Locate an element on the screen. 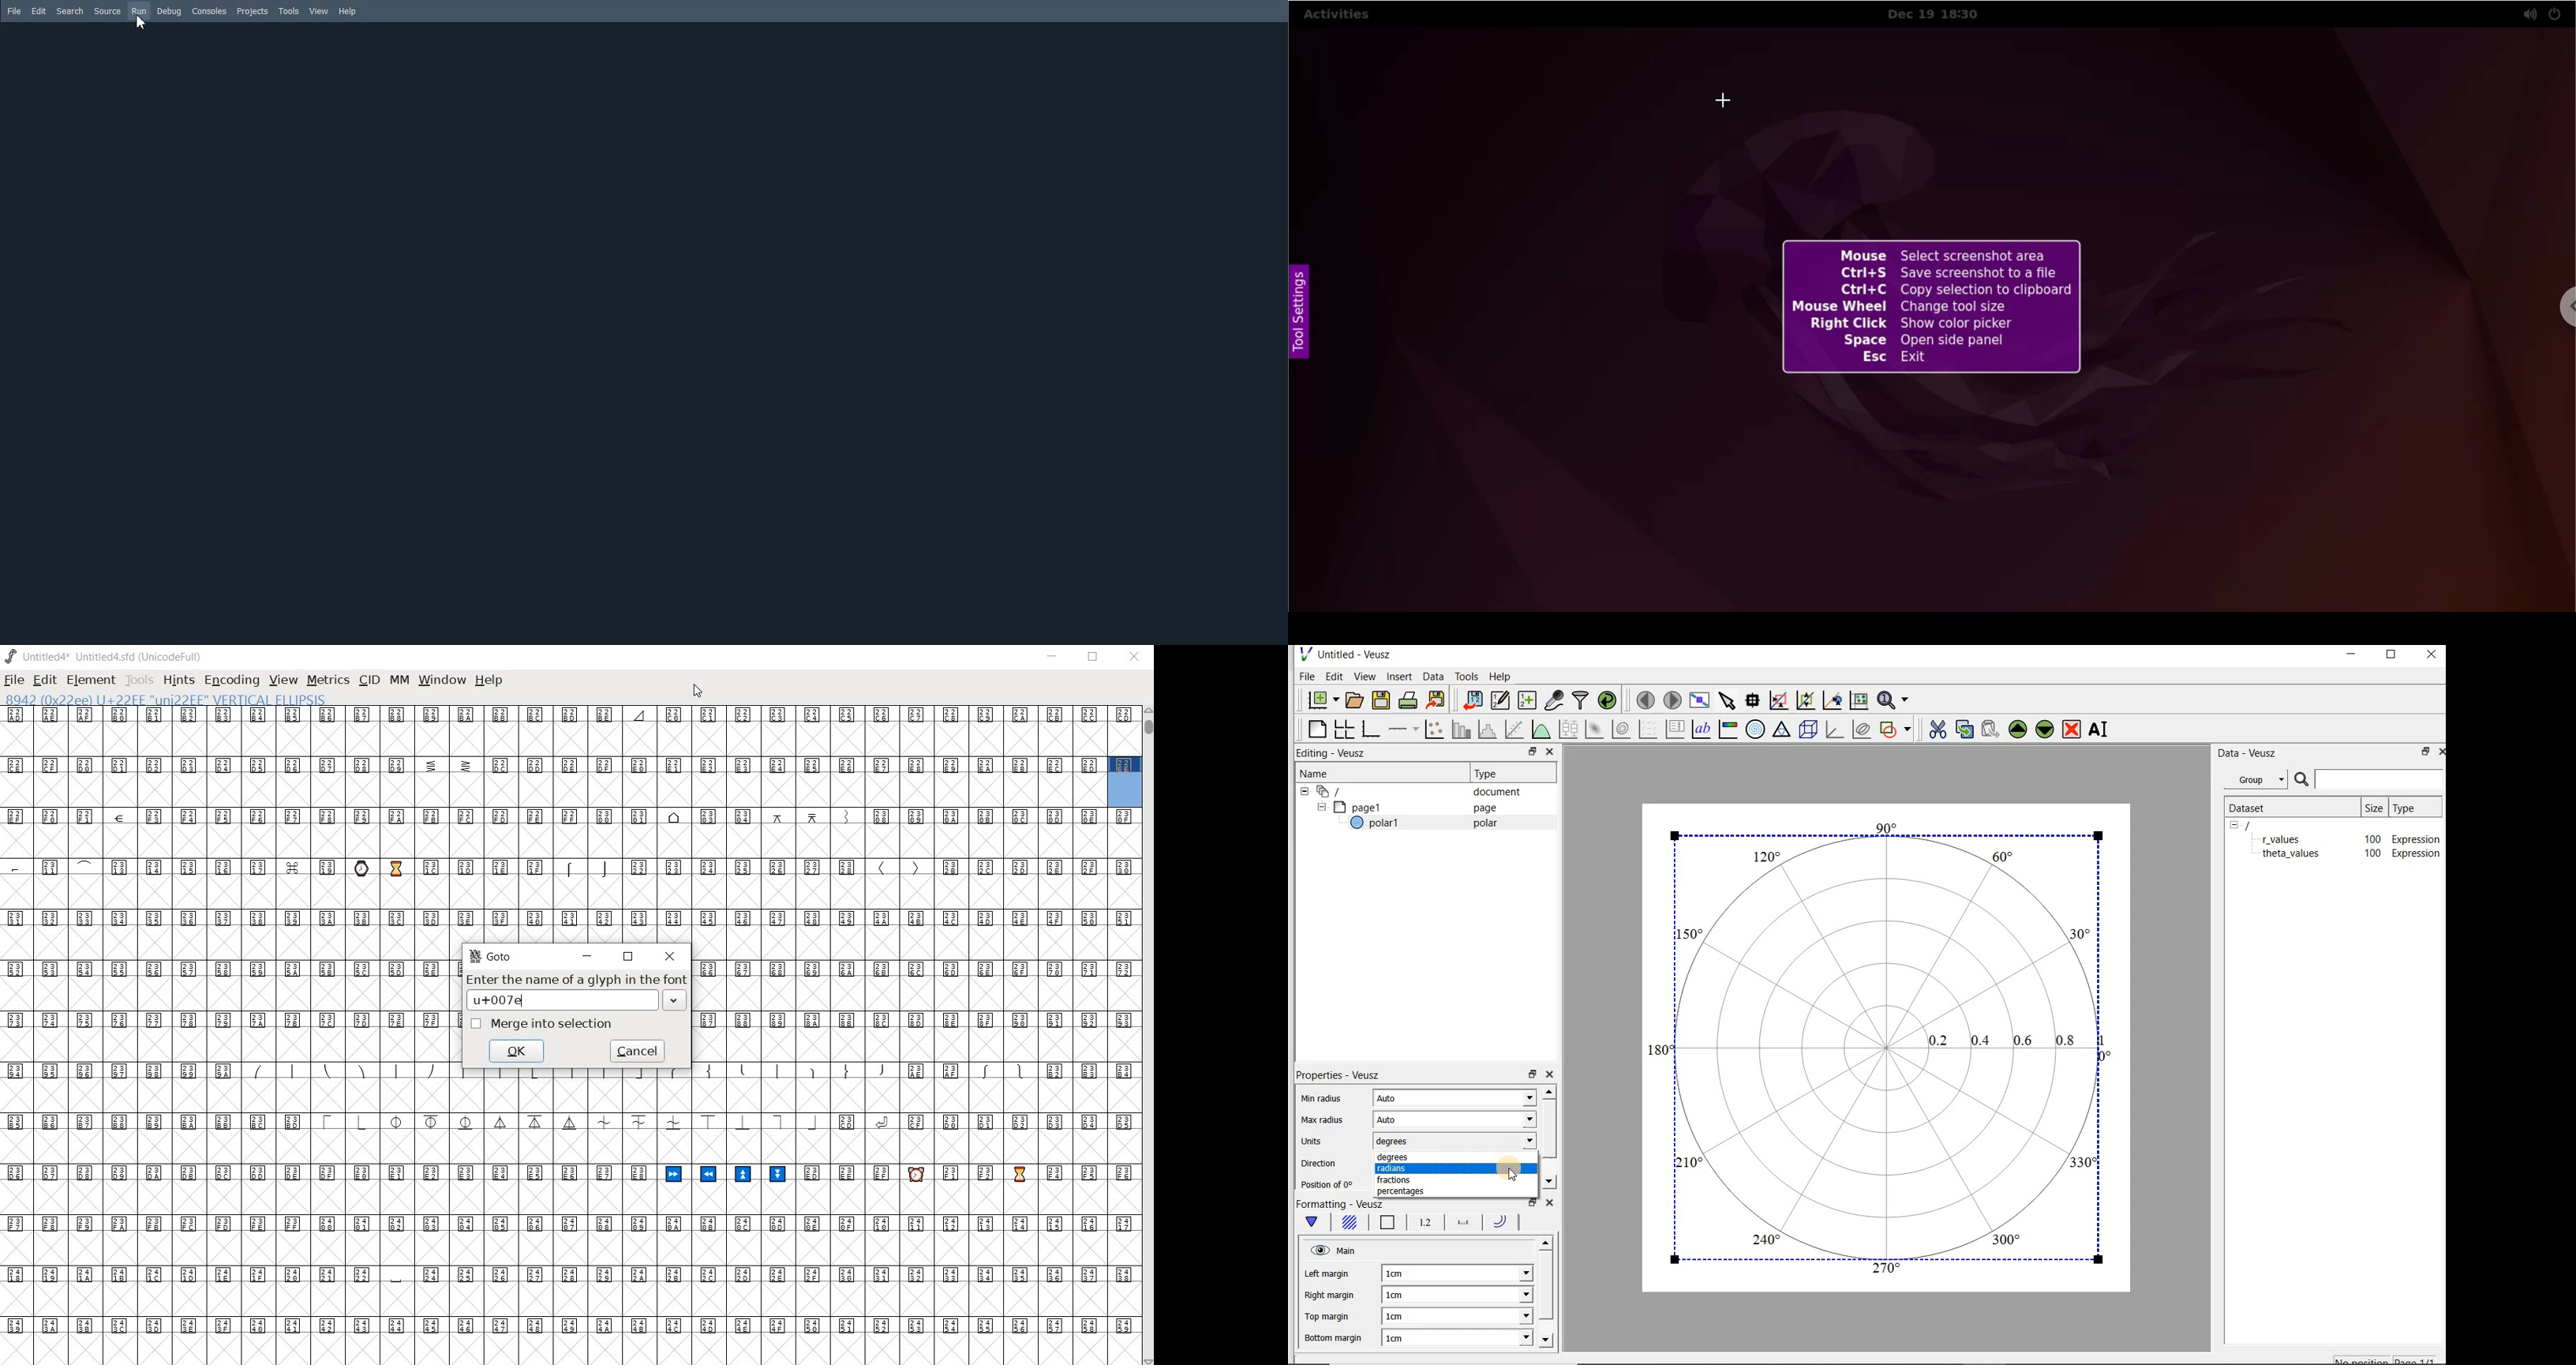 This screenshot has width=2576, height=1372. /document name is located at coordinates (2260, 824).